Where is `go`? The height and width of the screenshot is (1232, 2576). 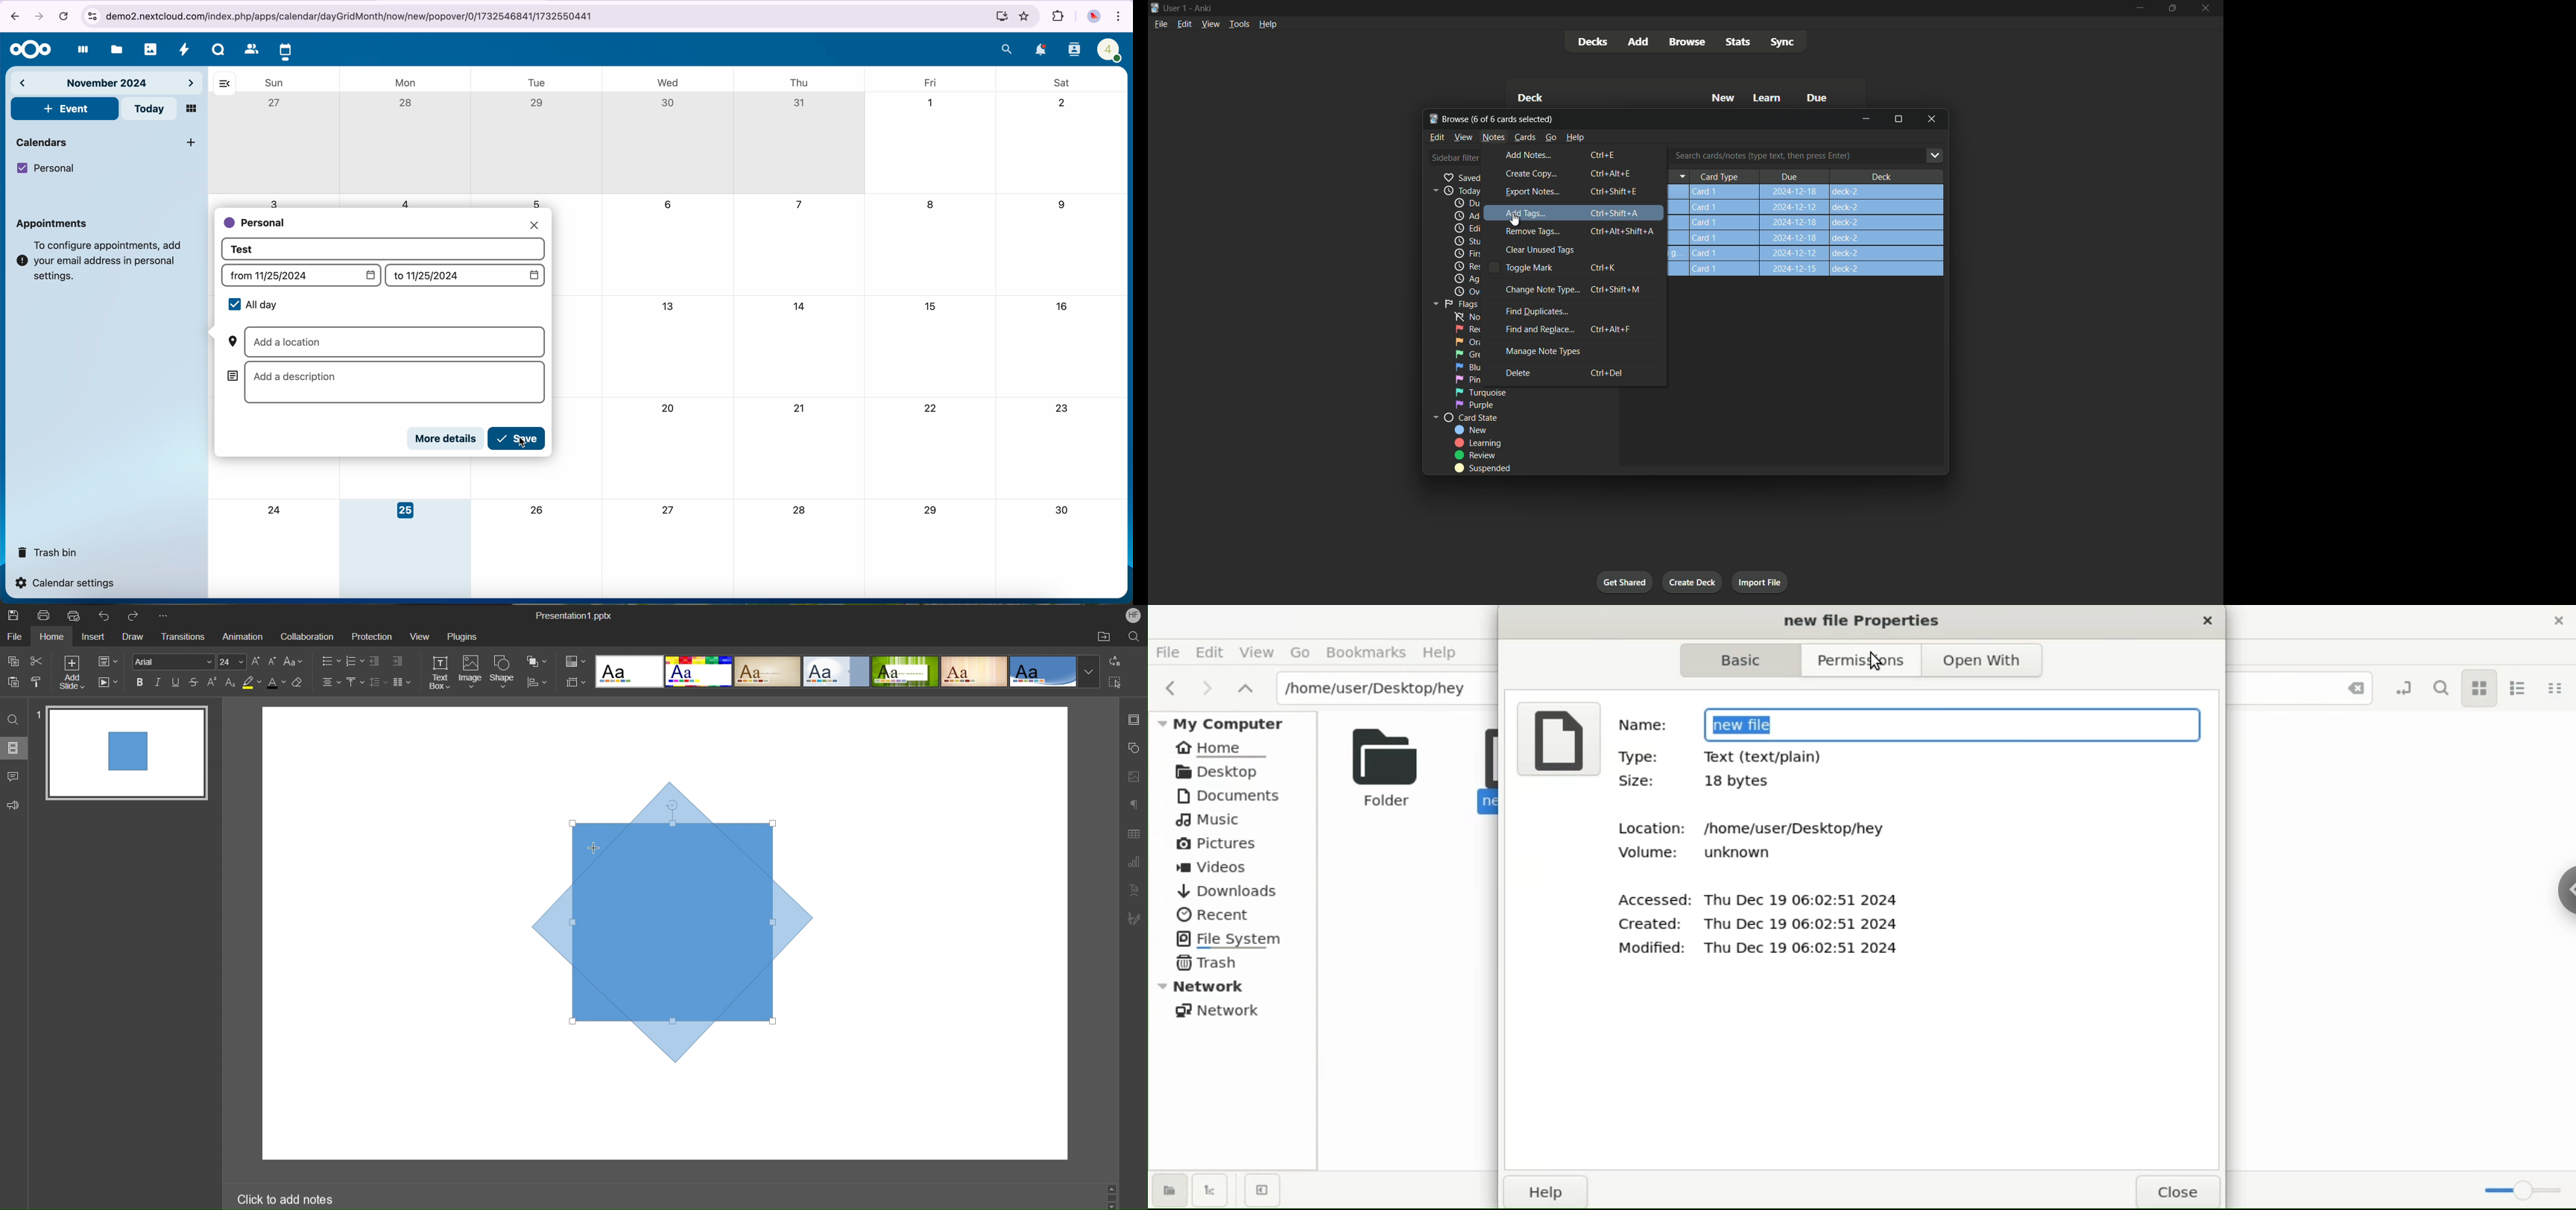 go is located at coordinates (1550, 137).